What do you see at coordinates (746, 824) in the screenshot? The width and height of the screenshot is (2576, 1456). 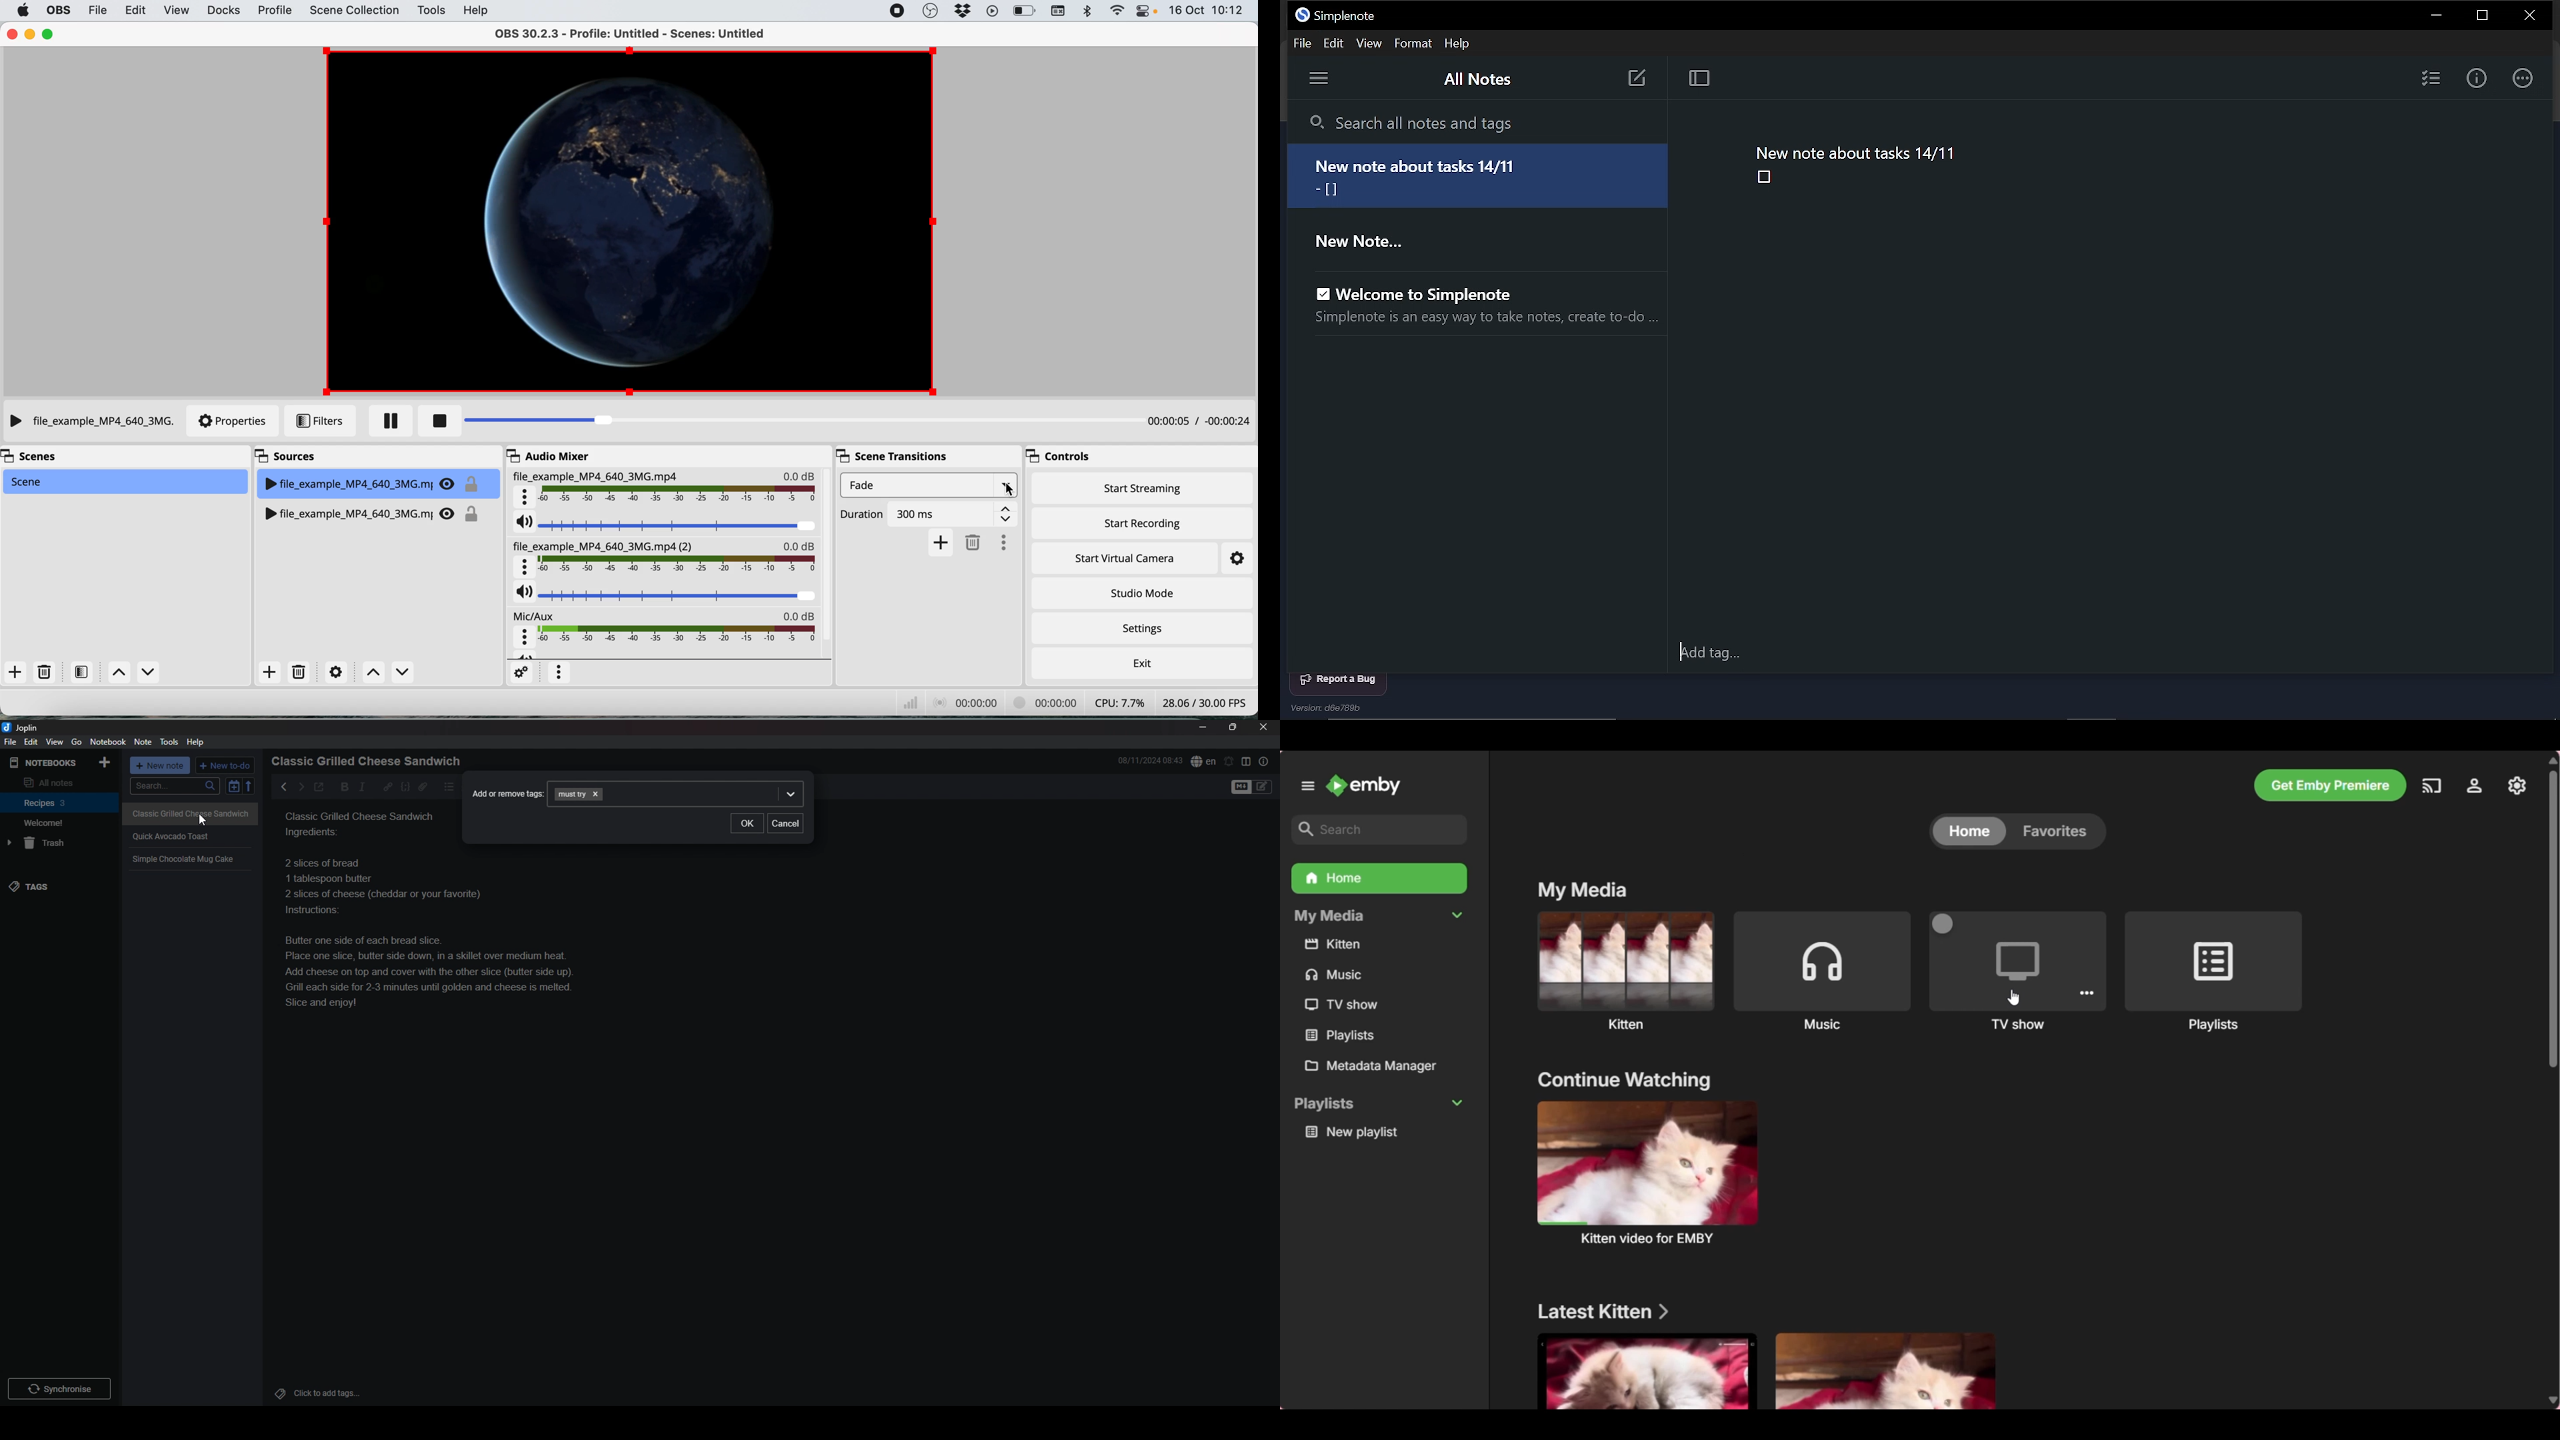 I see `ok` at bounding box center [746, 824].